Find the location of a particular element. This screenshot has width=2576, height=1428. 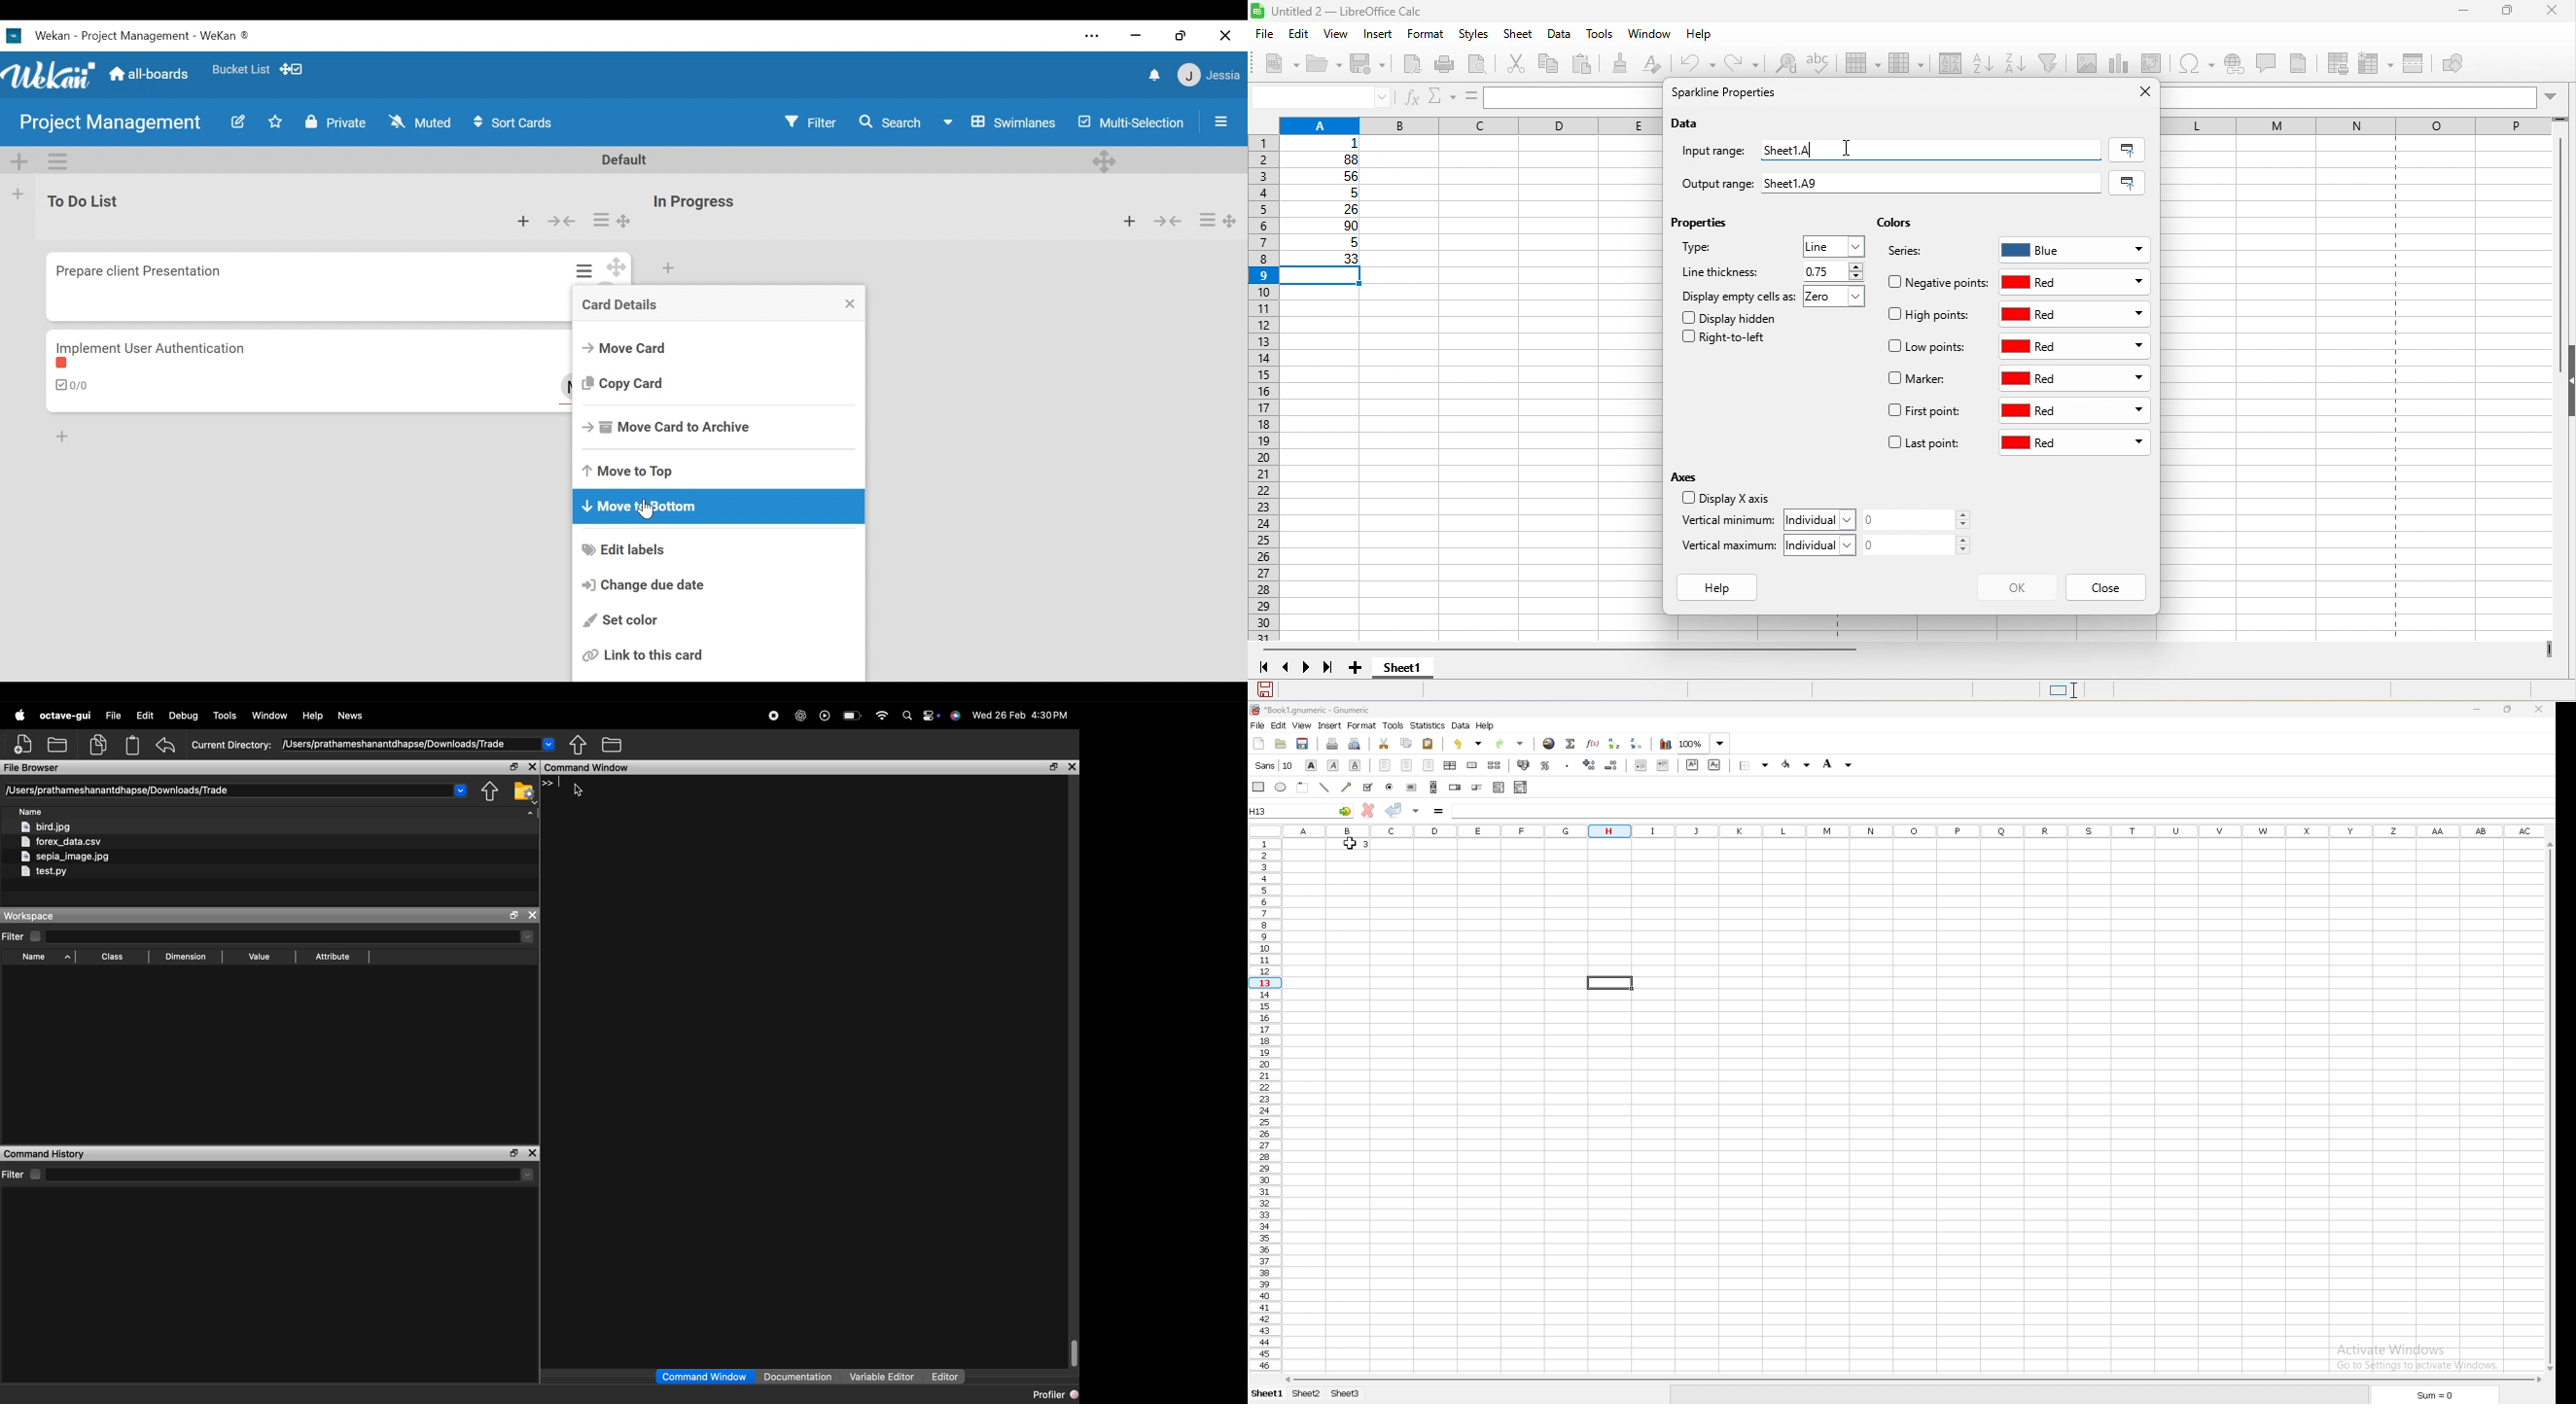

add sheet is located at coordinates (1358, 668).